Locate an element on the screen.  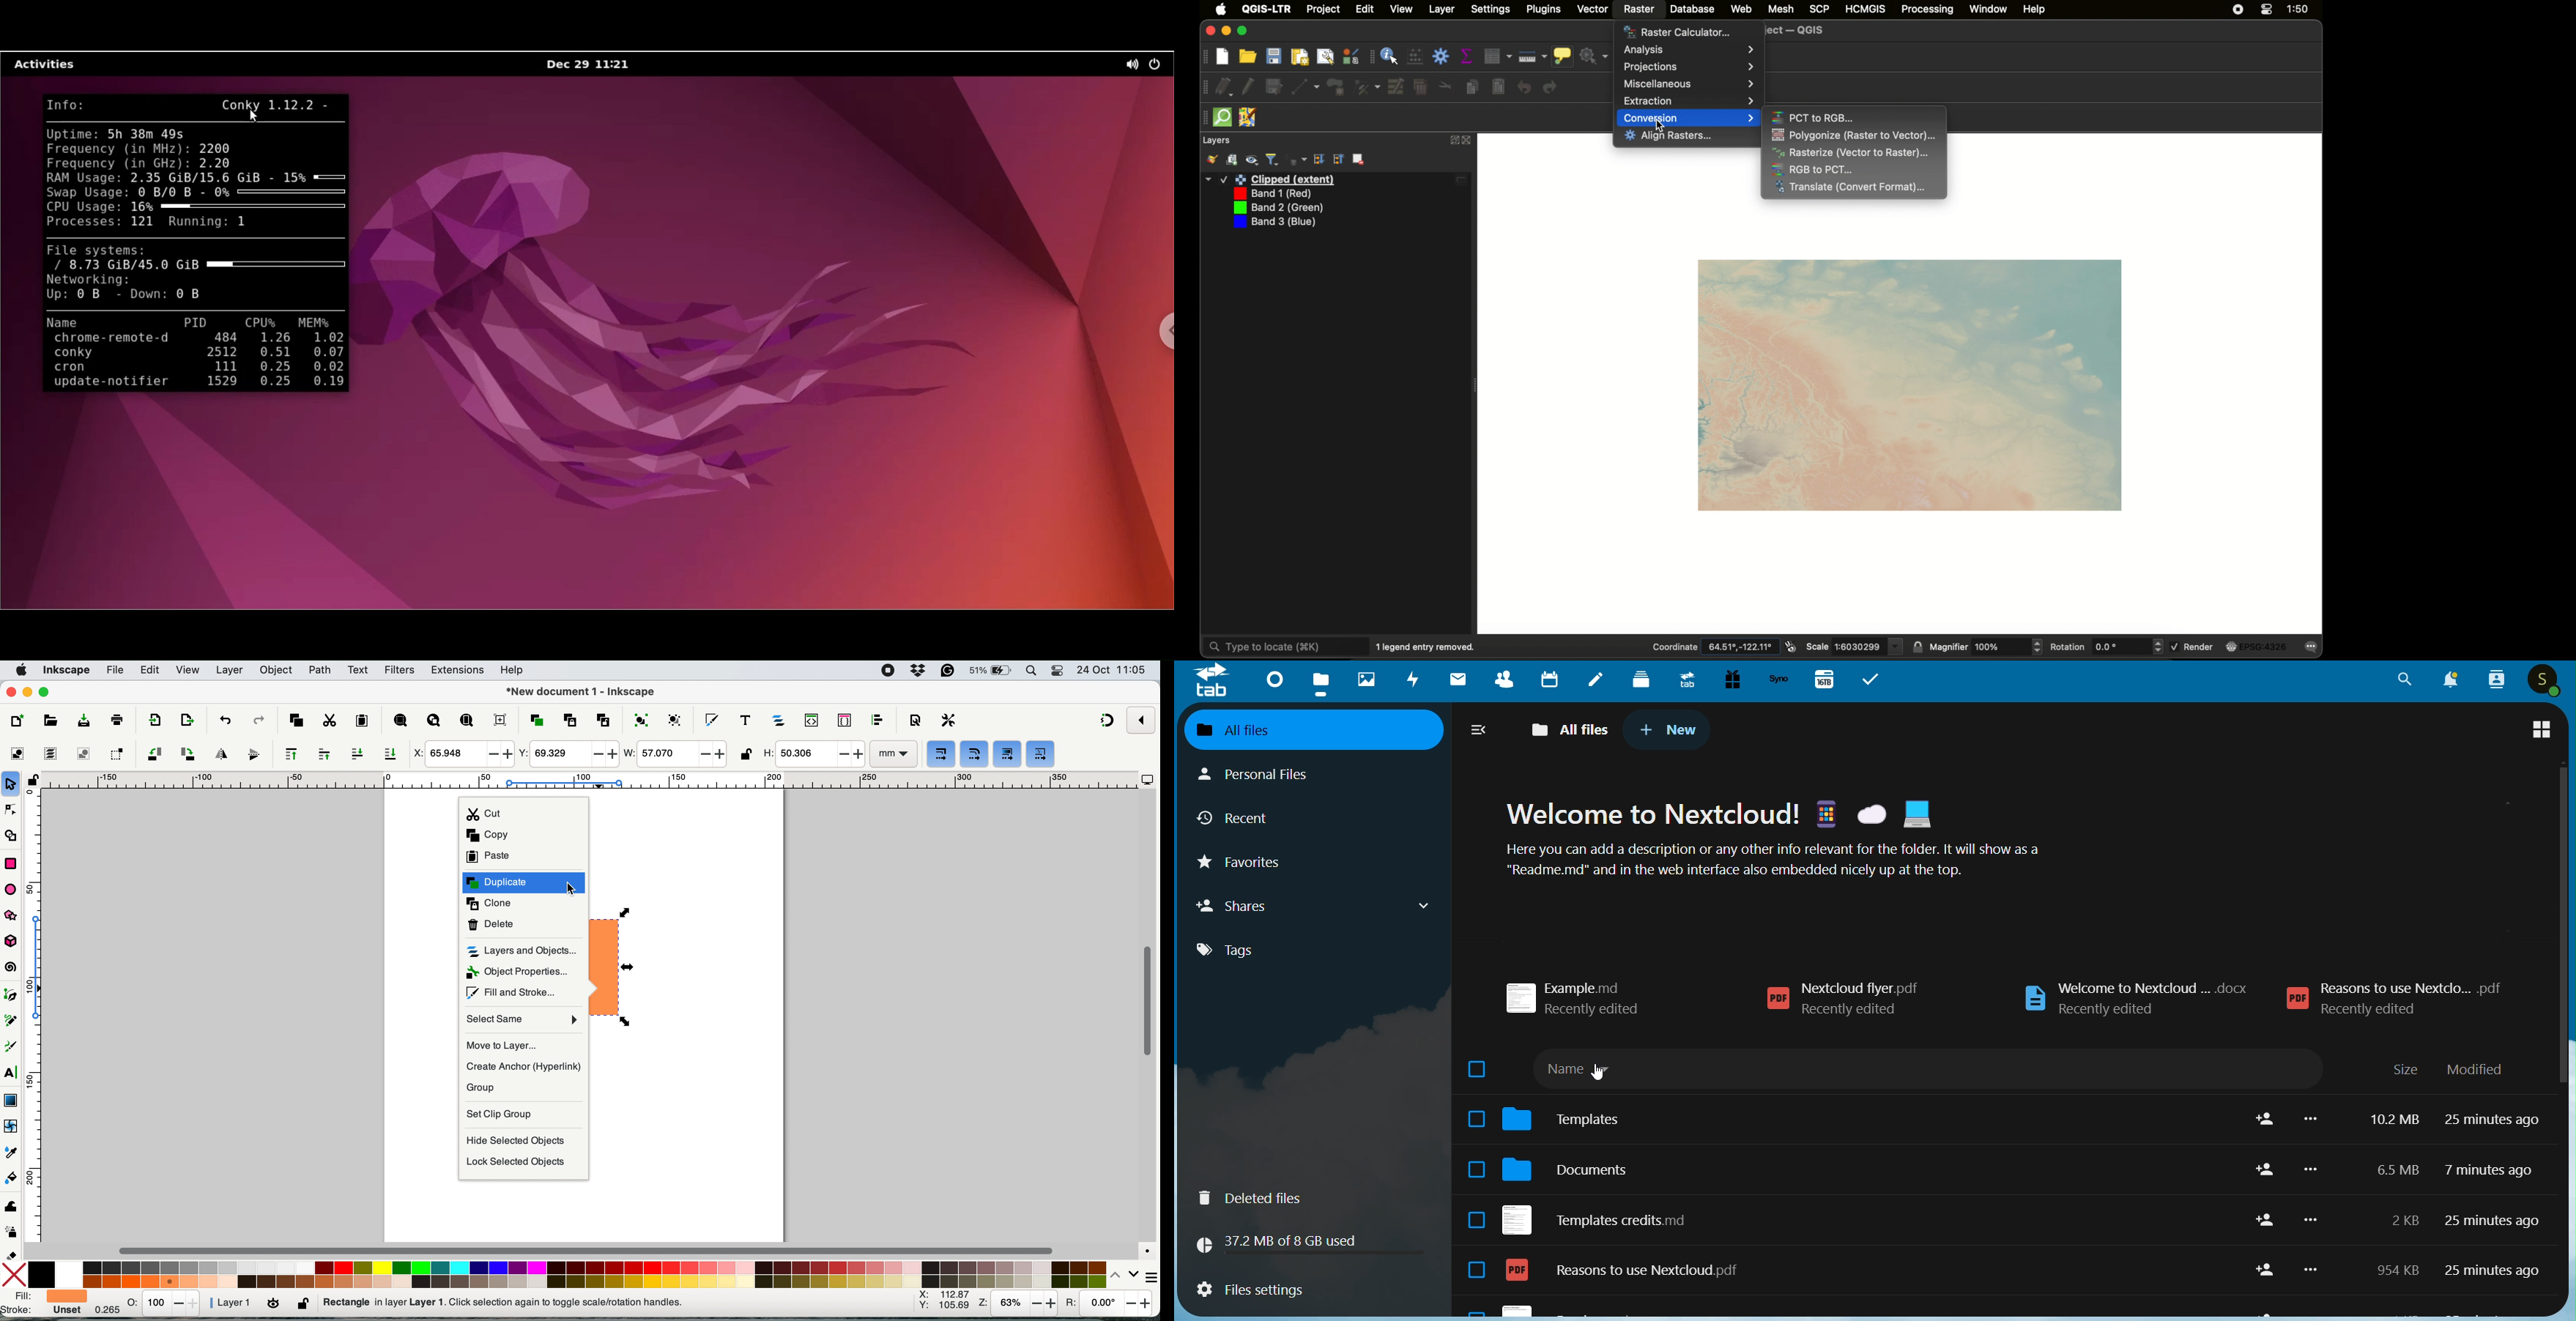
scale is located at coordinates (1854, 646).